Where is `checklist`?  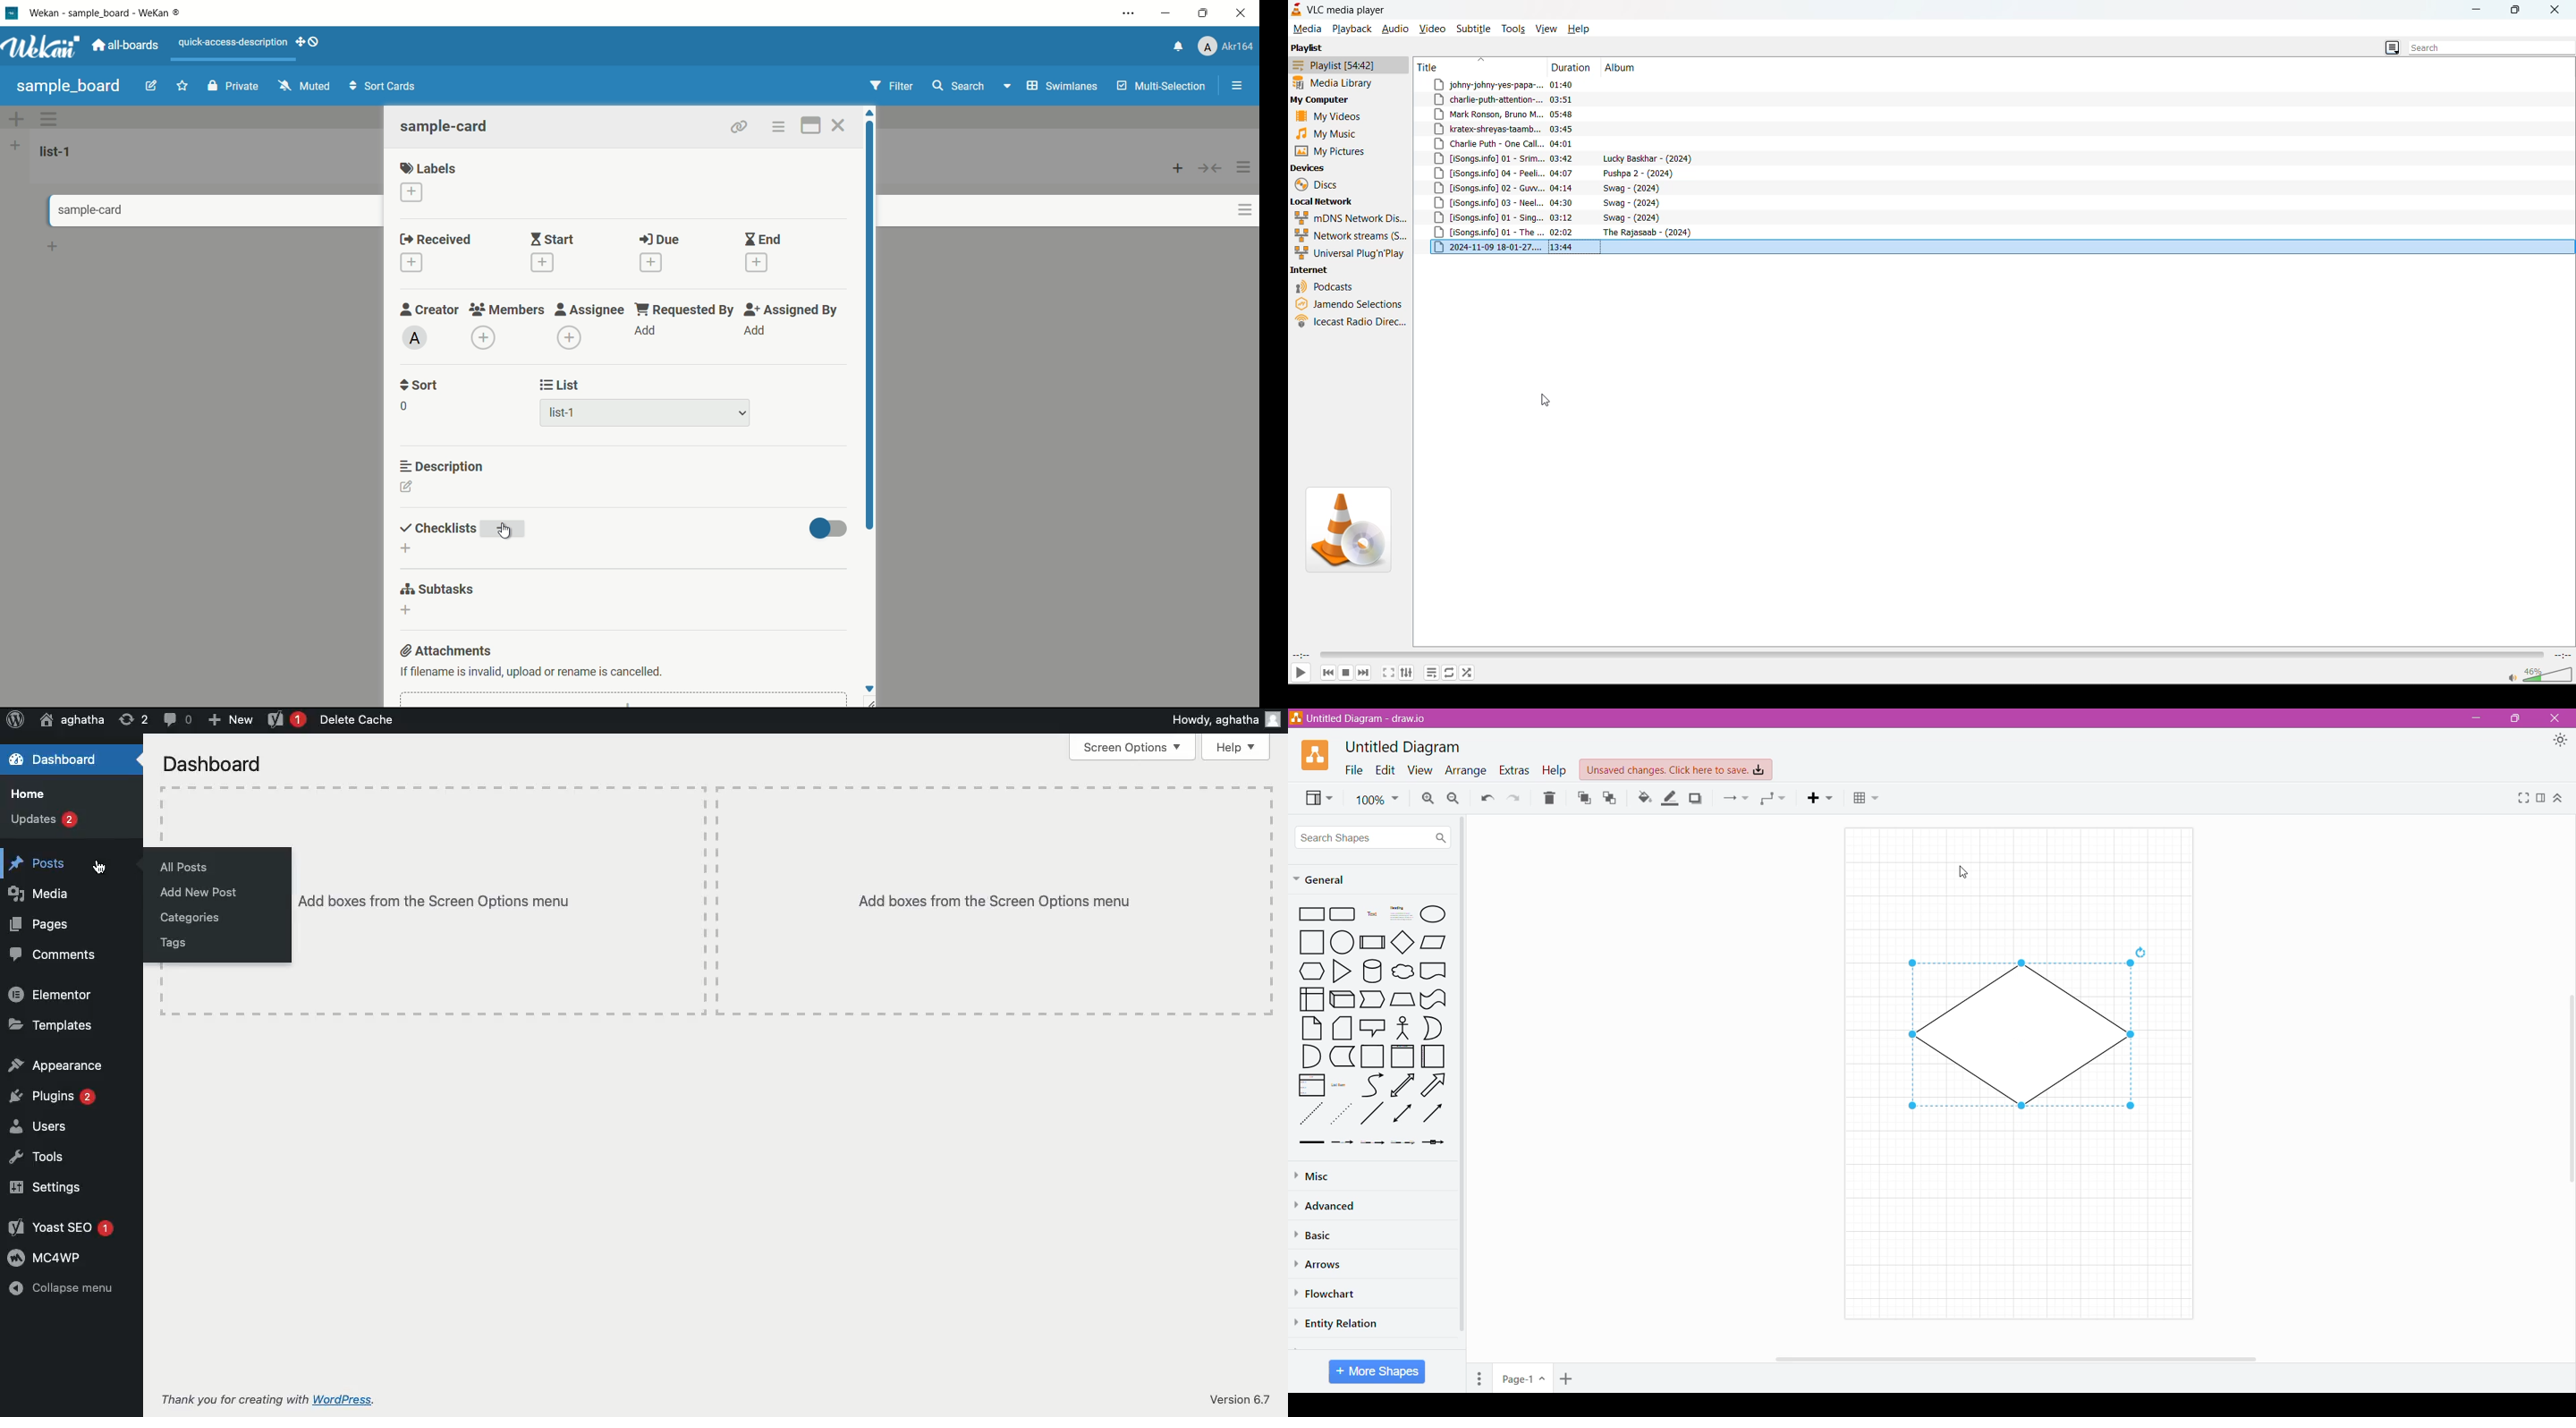
checklist is located at coordinates (436, 529).